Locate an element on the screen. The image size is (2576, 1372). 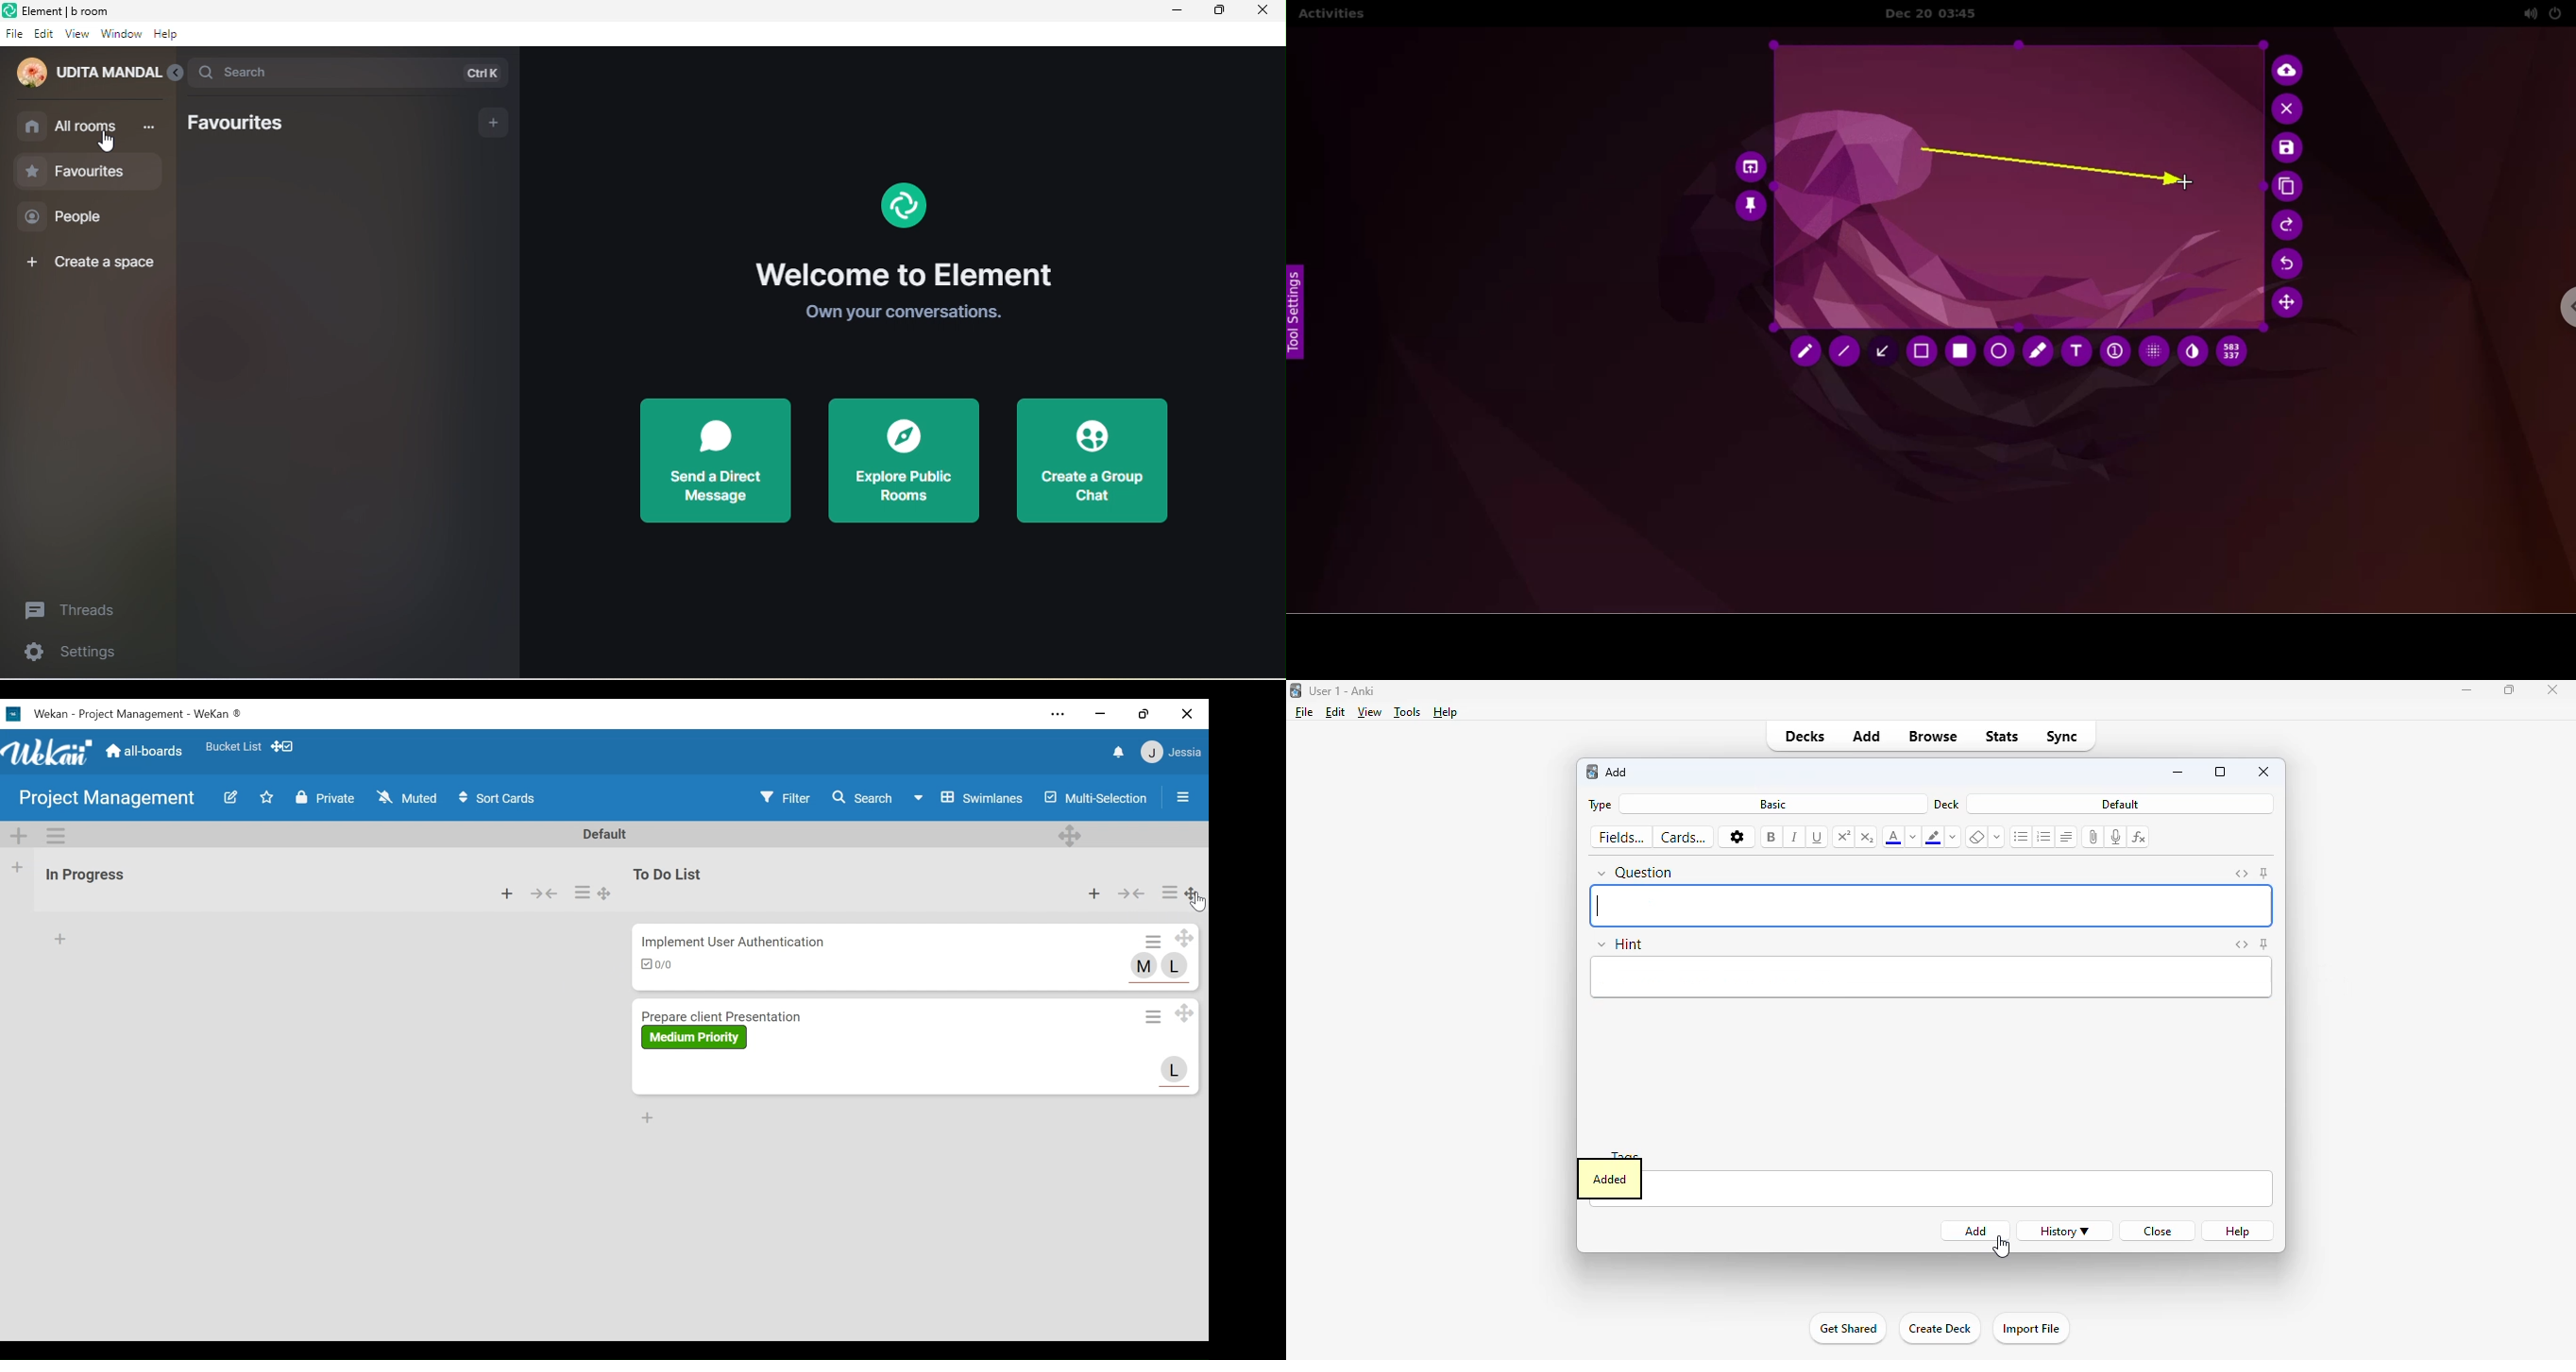
browse is located at coordinates (1933, 737).